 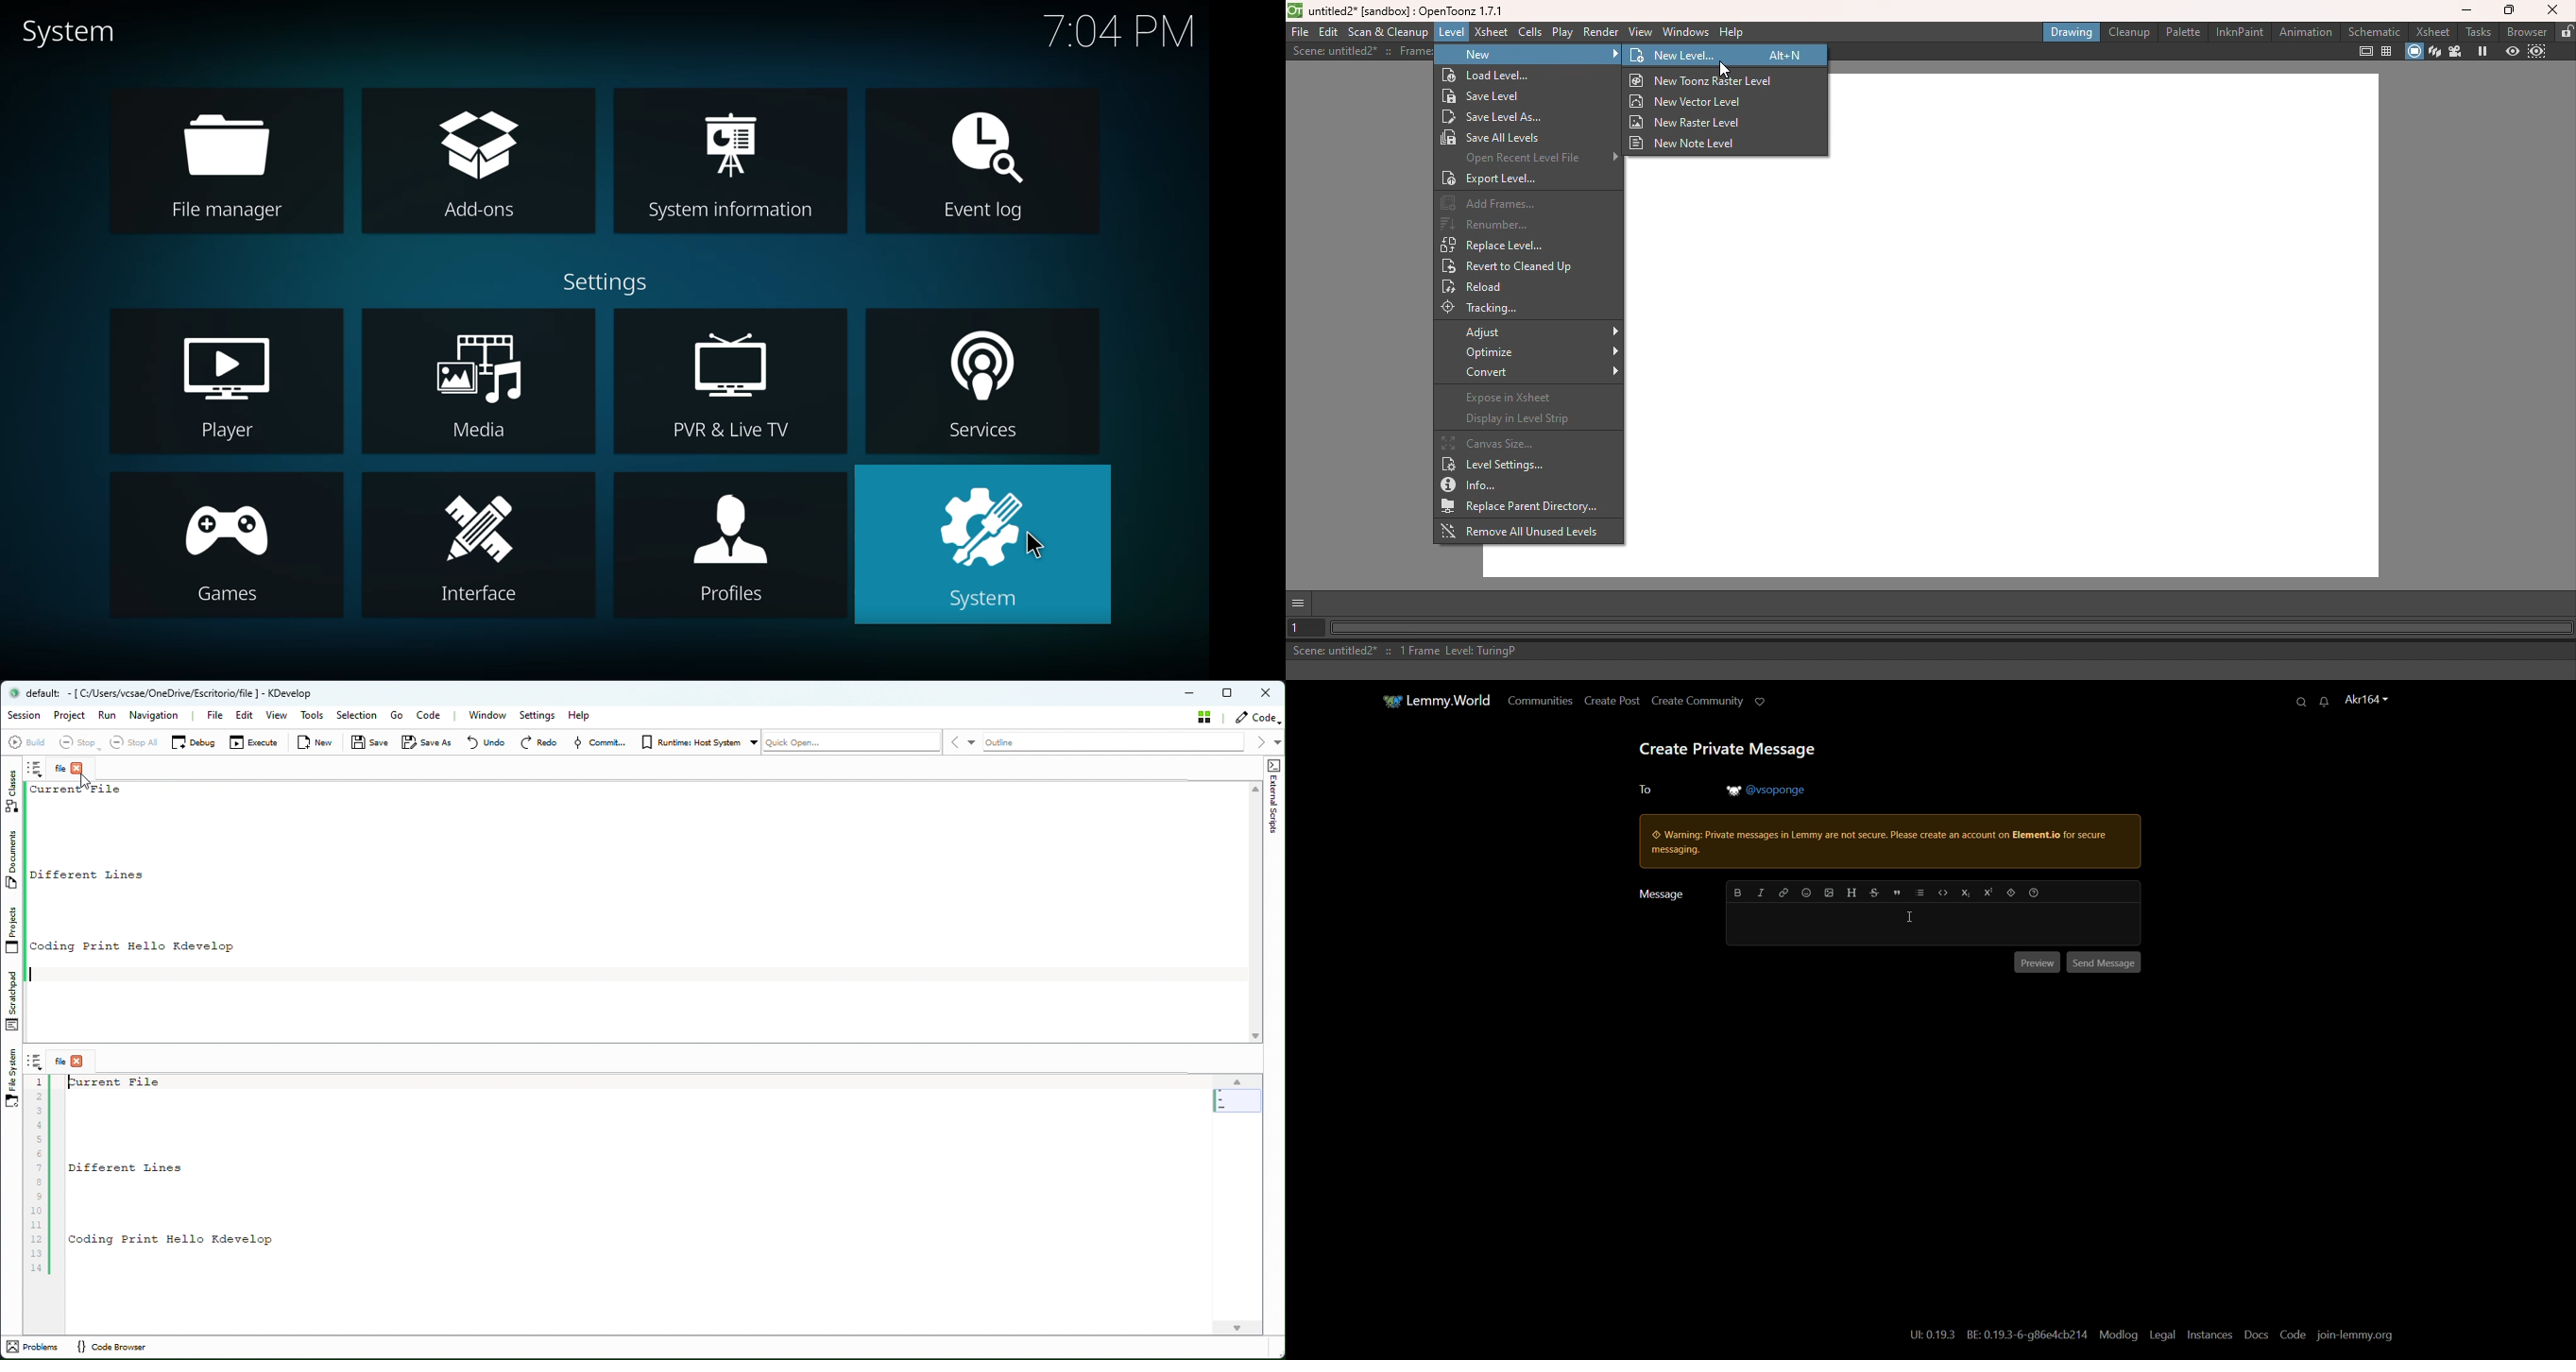 What do you see at coordinates (735, 383) in the screenshot?
I see `pvr & live tv` at bounding box center [735, 383].